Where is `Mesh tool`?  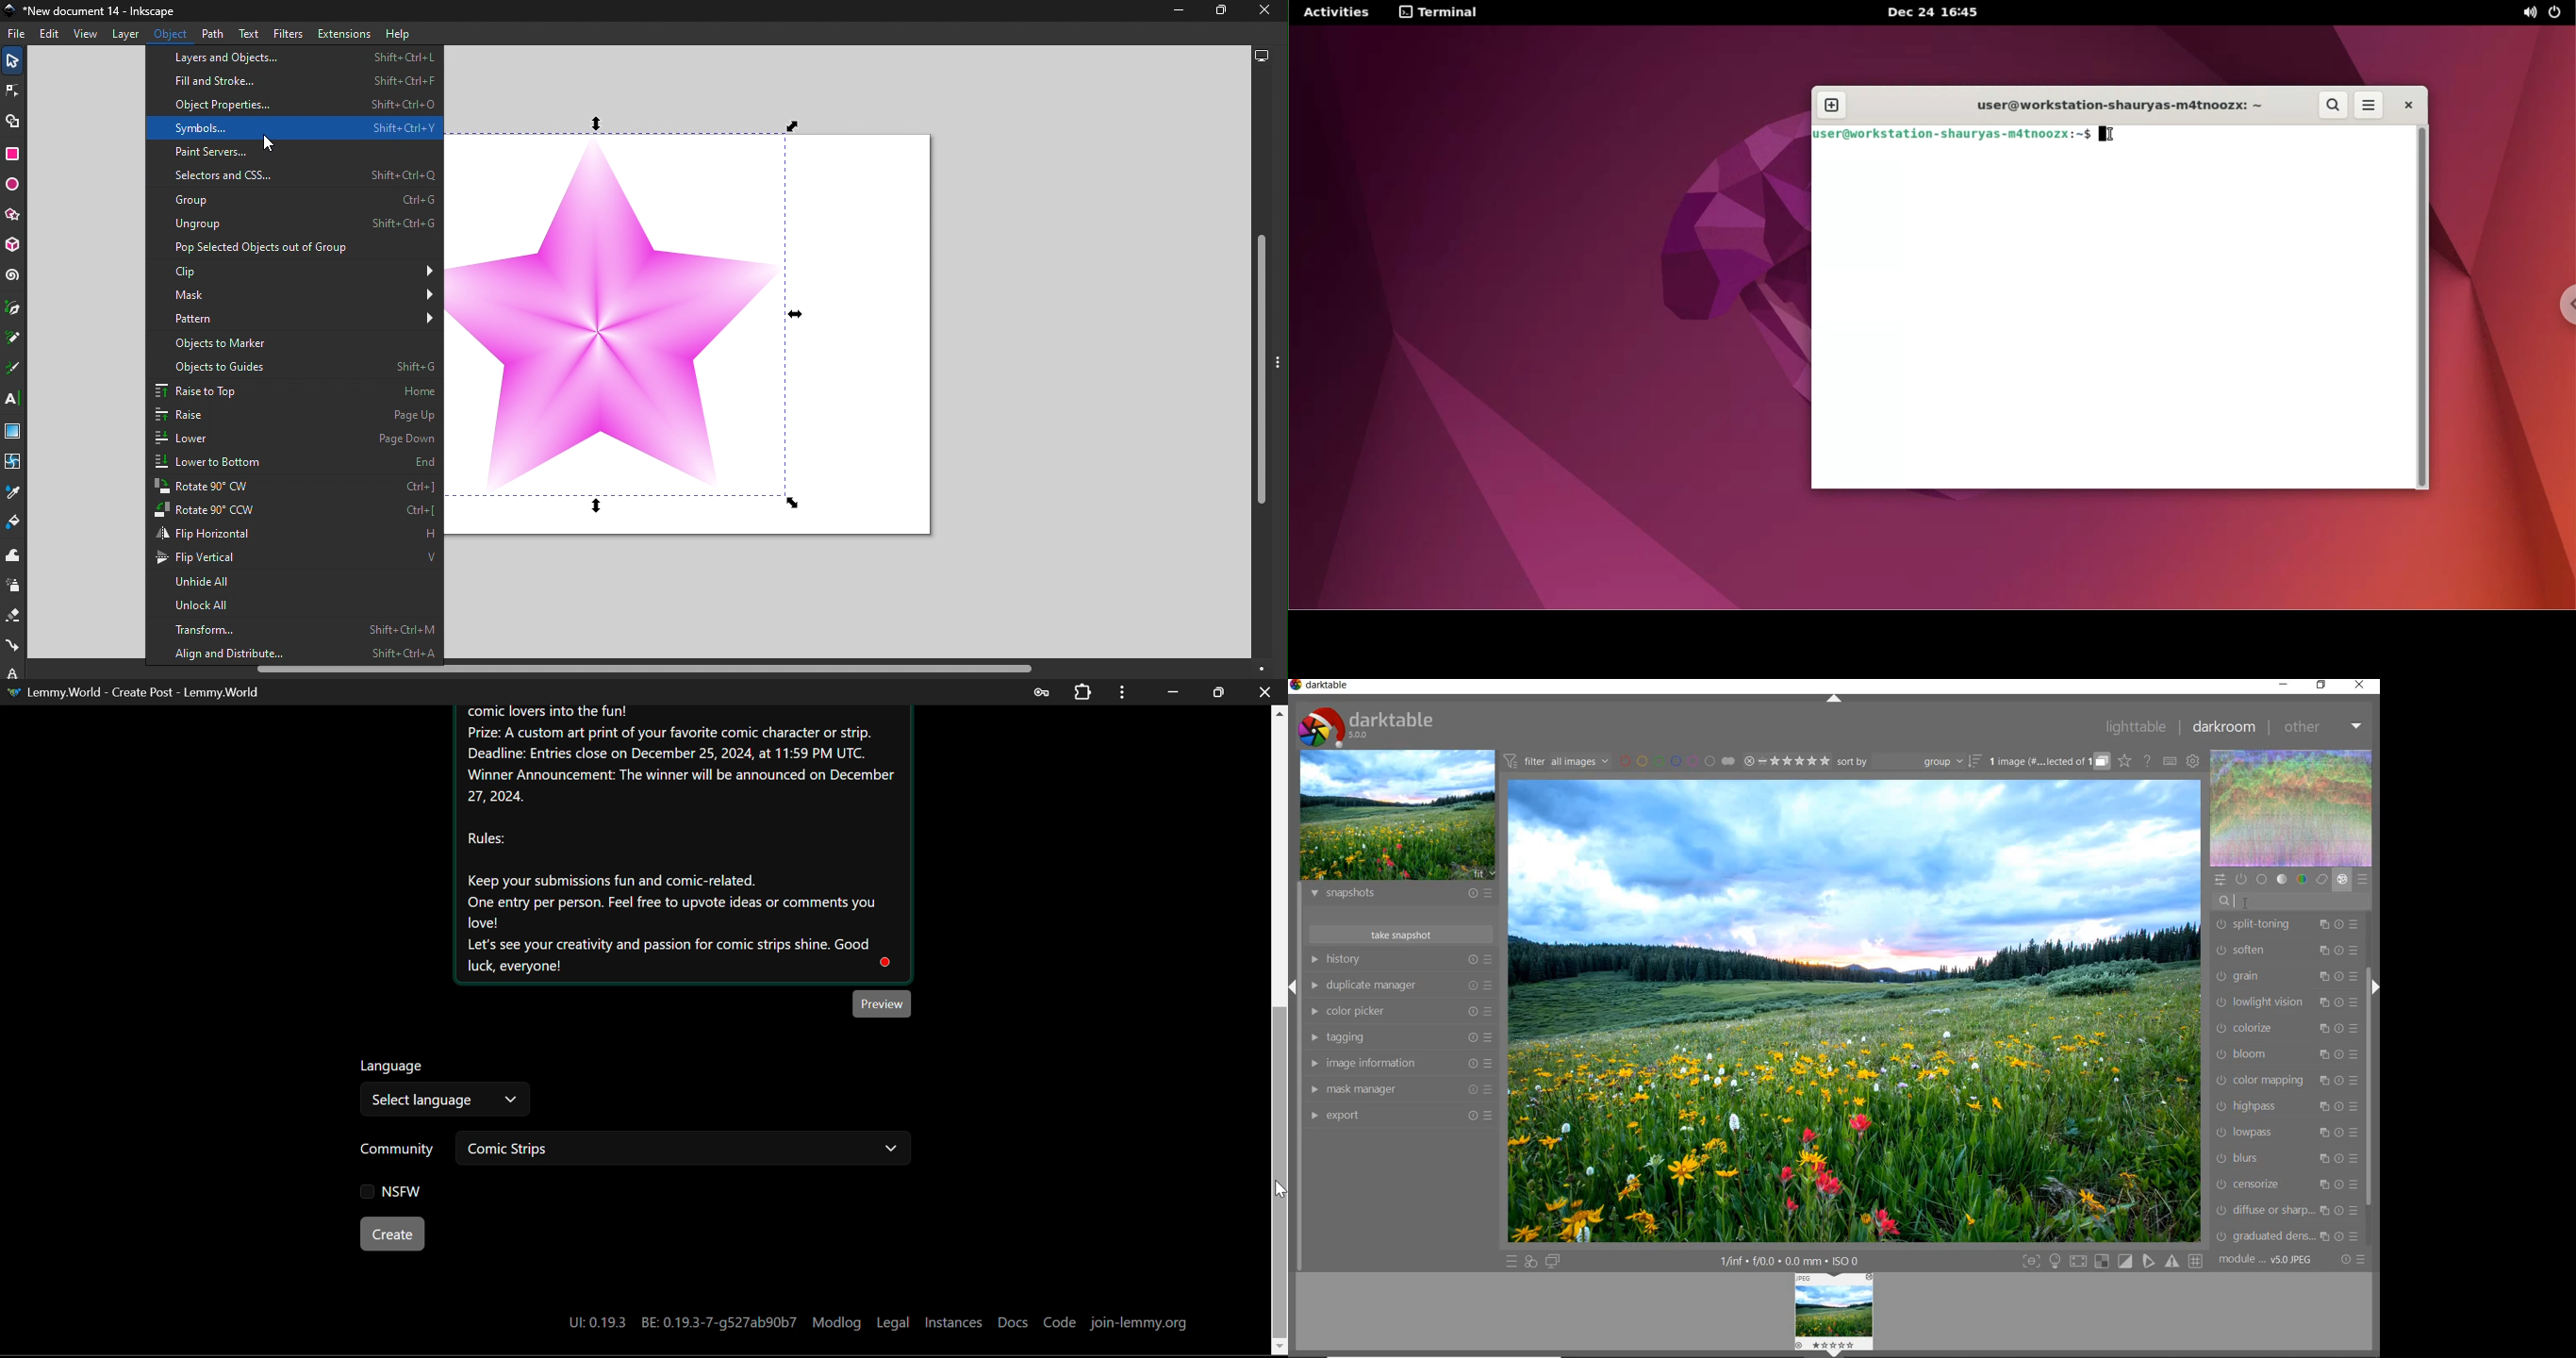 Mesh tool is located at coordinates (12, 462).